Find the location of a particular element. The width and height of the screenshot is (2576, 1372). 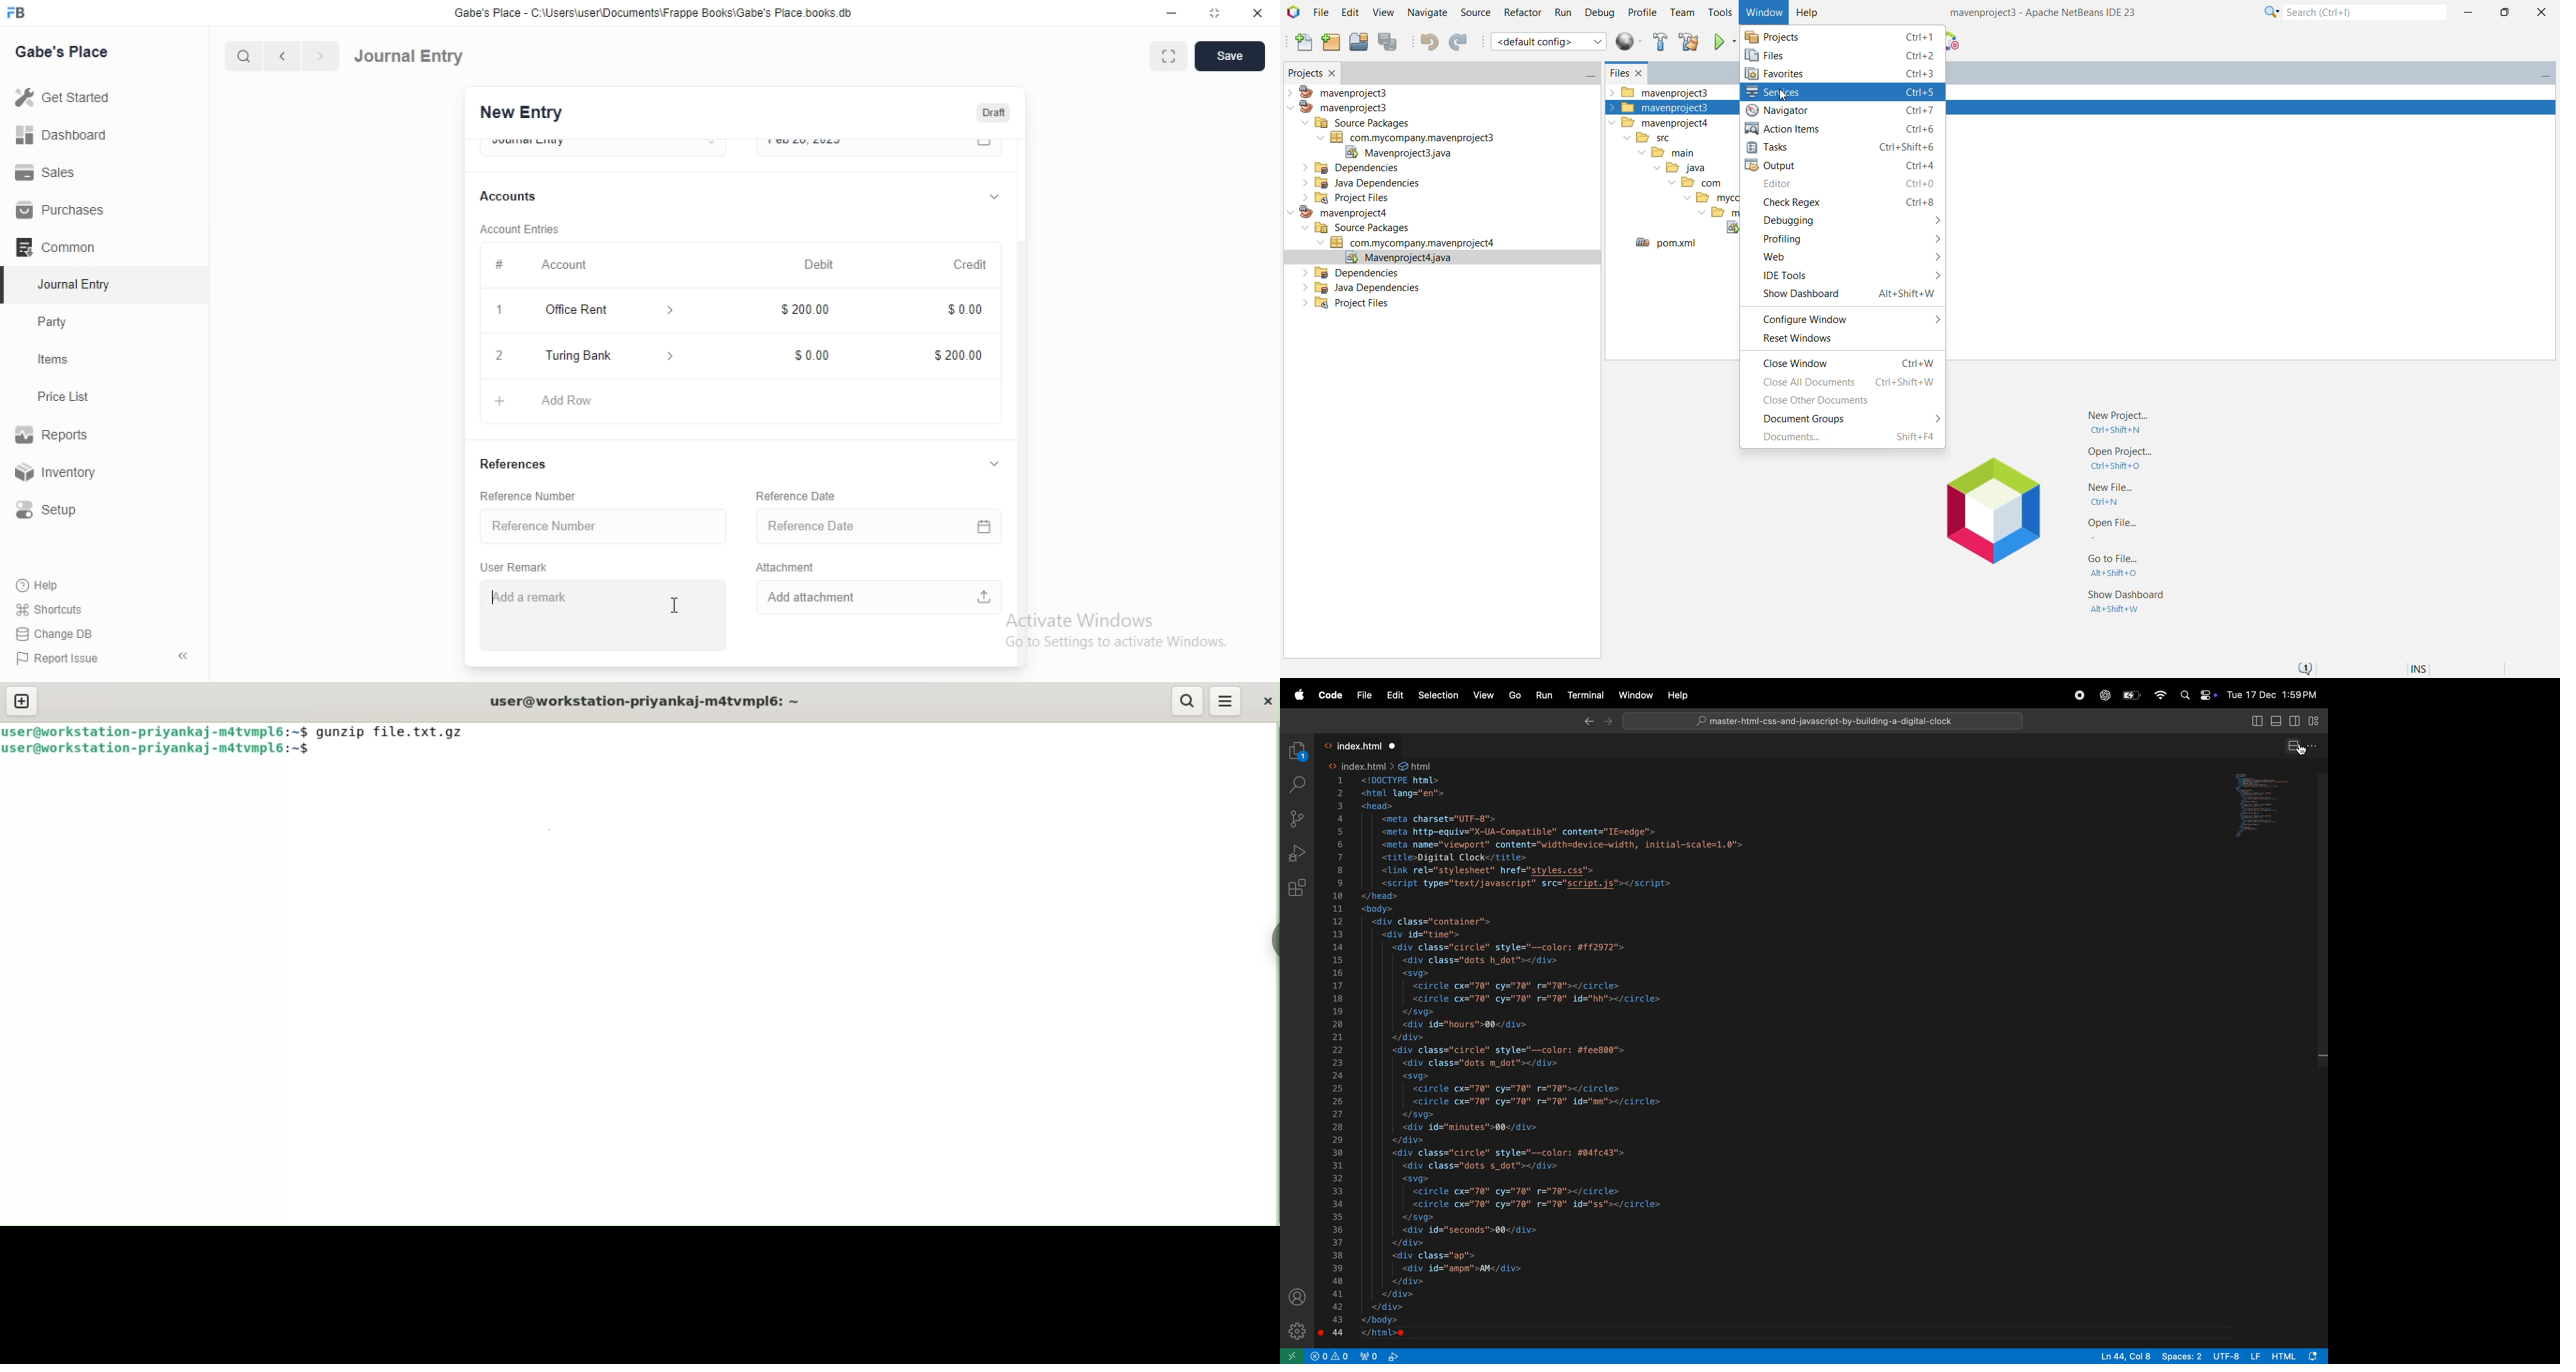

Reference Number is located at coordinates (538, 525).